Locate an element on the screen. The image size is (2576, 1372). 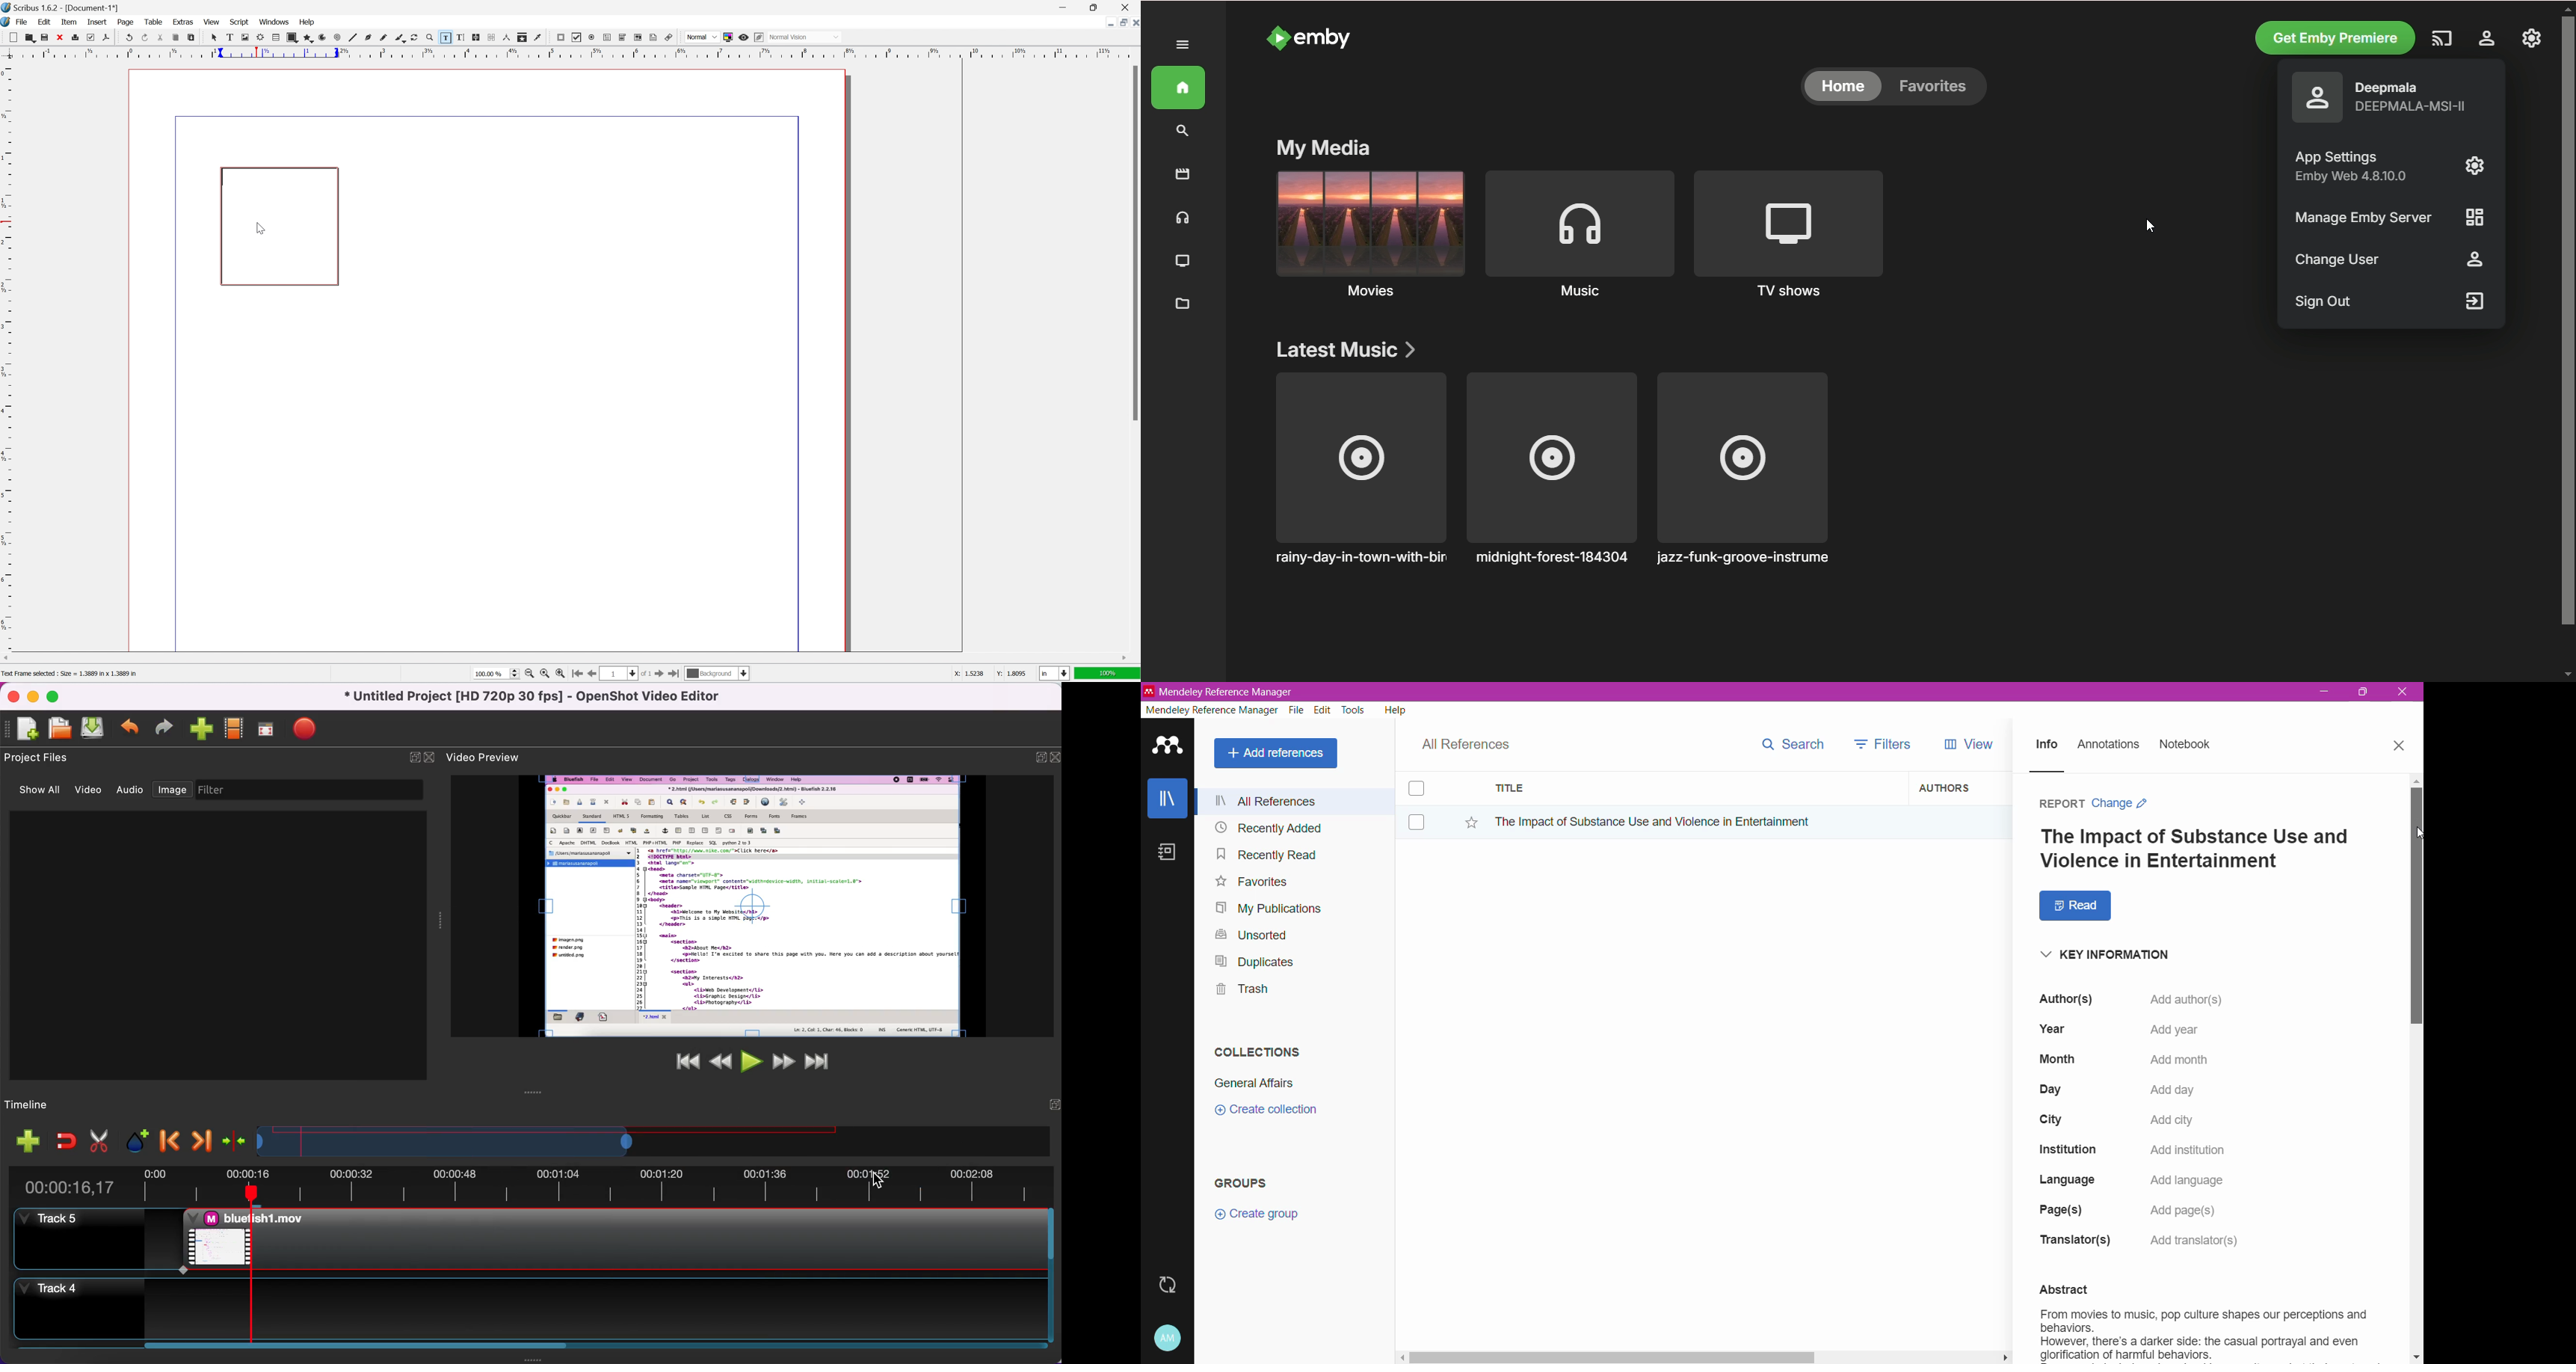
go to previous page is located at coordinates (590, 675).